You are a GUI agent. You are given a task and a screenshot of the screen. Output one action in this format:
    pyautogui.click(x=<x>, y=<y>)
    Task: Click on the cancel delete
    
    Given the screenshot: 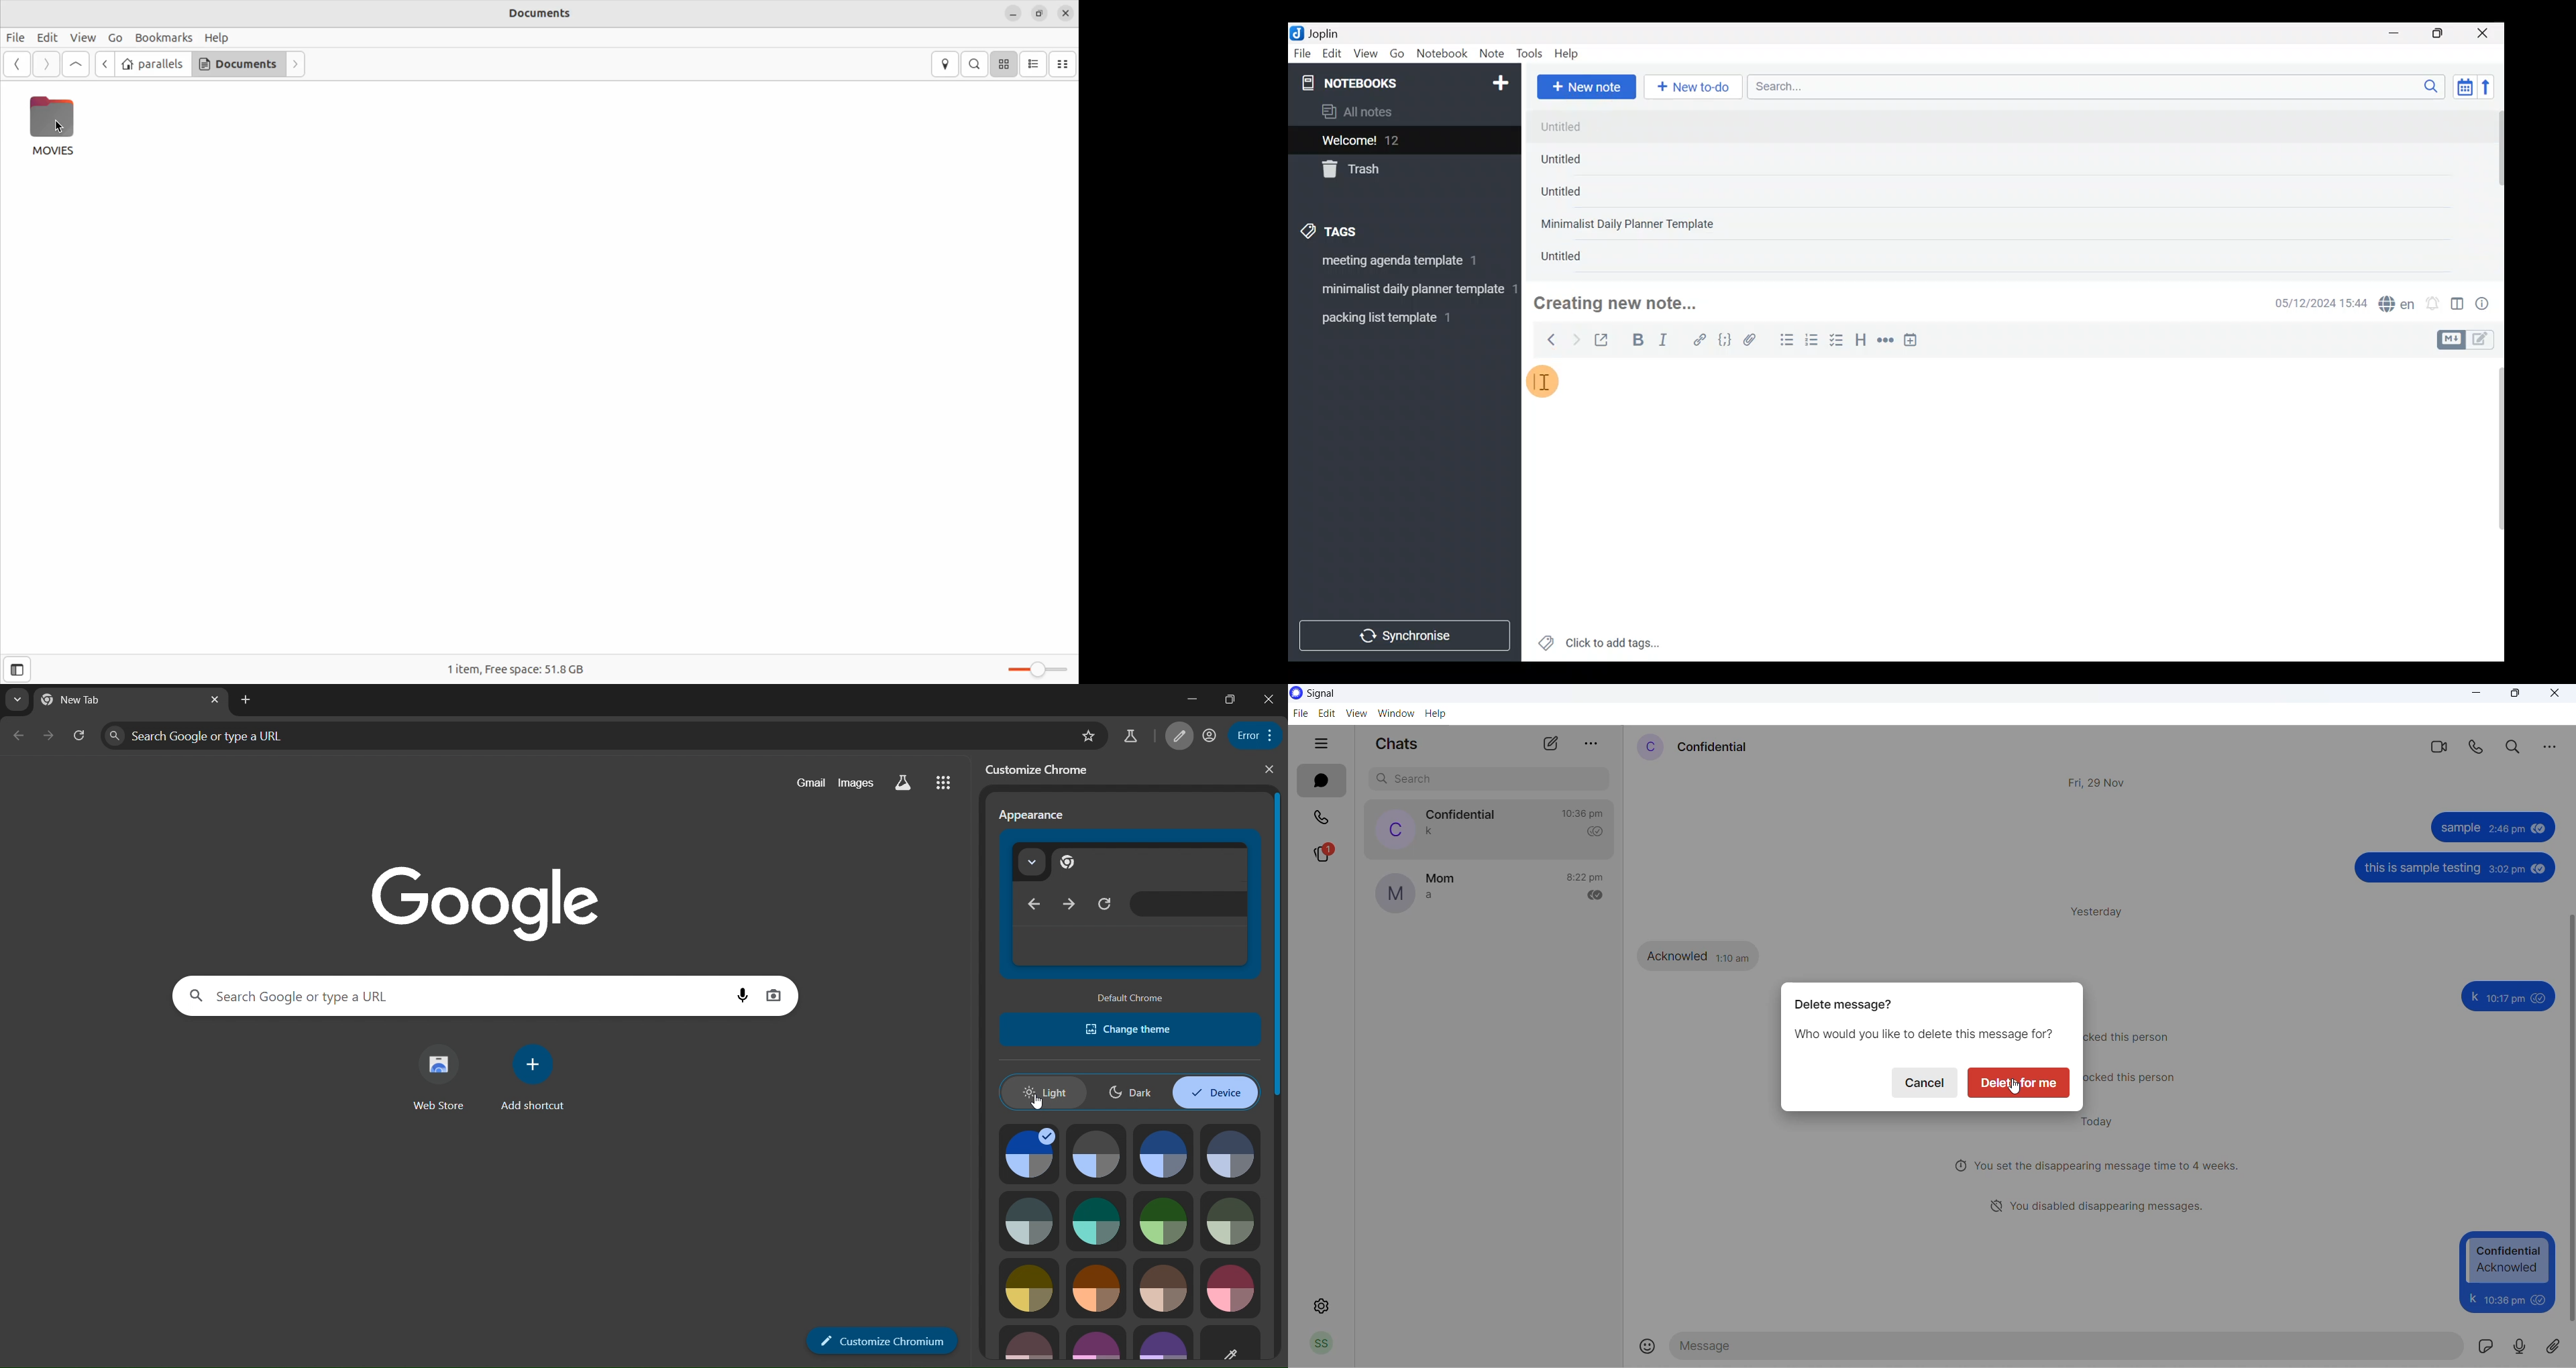 What is the action you would take?
    pyautogui.click(x=1919, y=1084)
    